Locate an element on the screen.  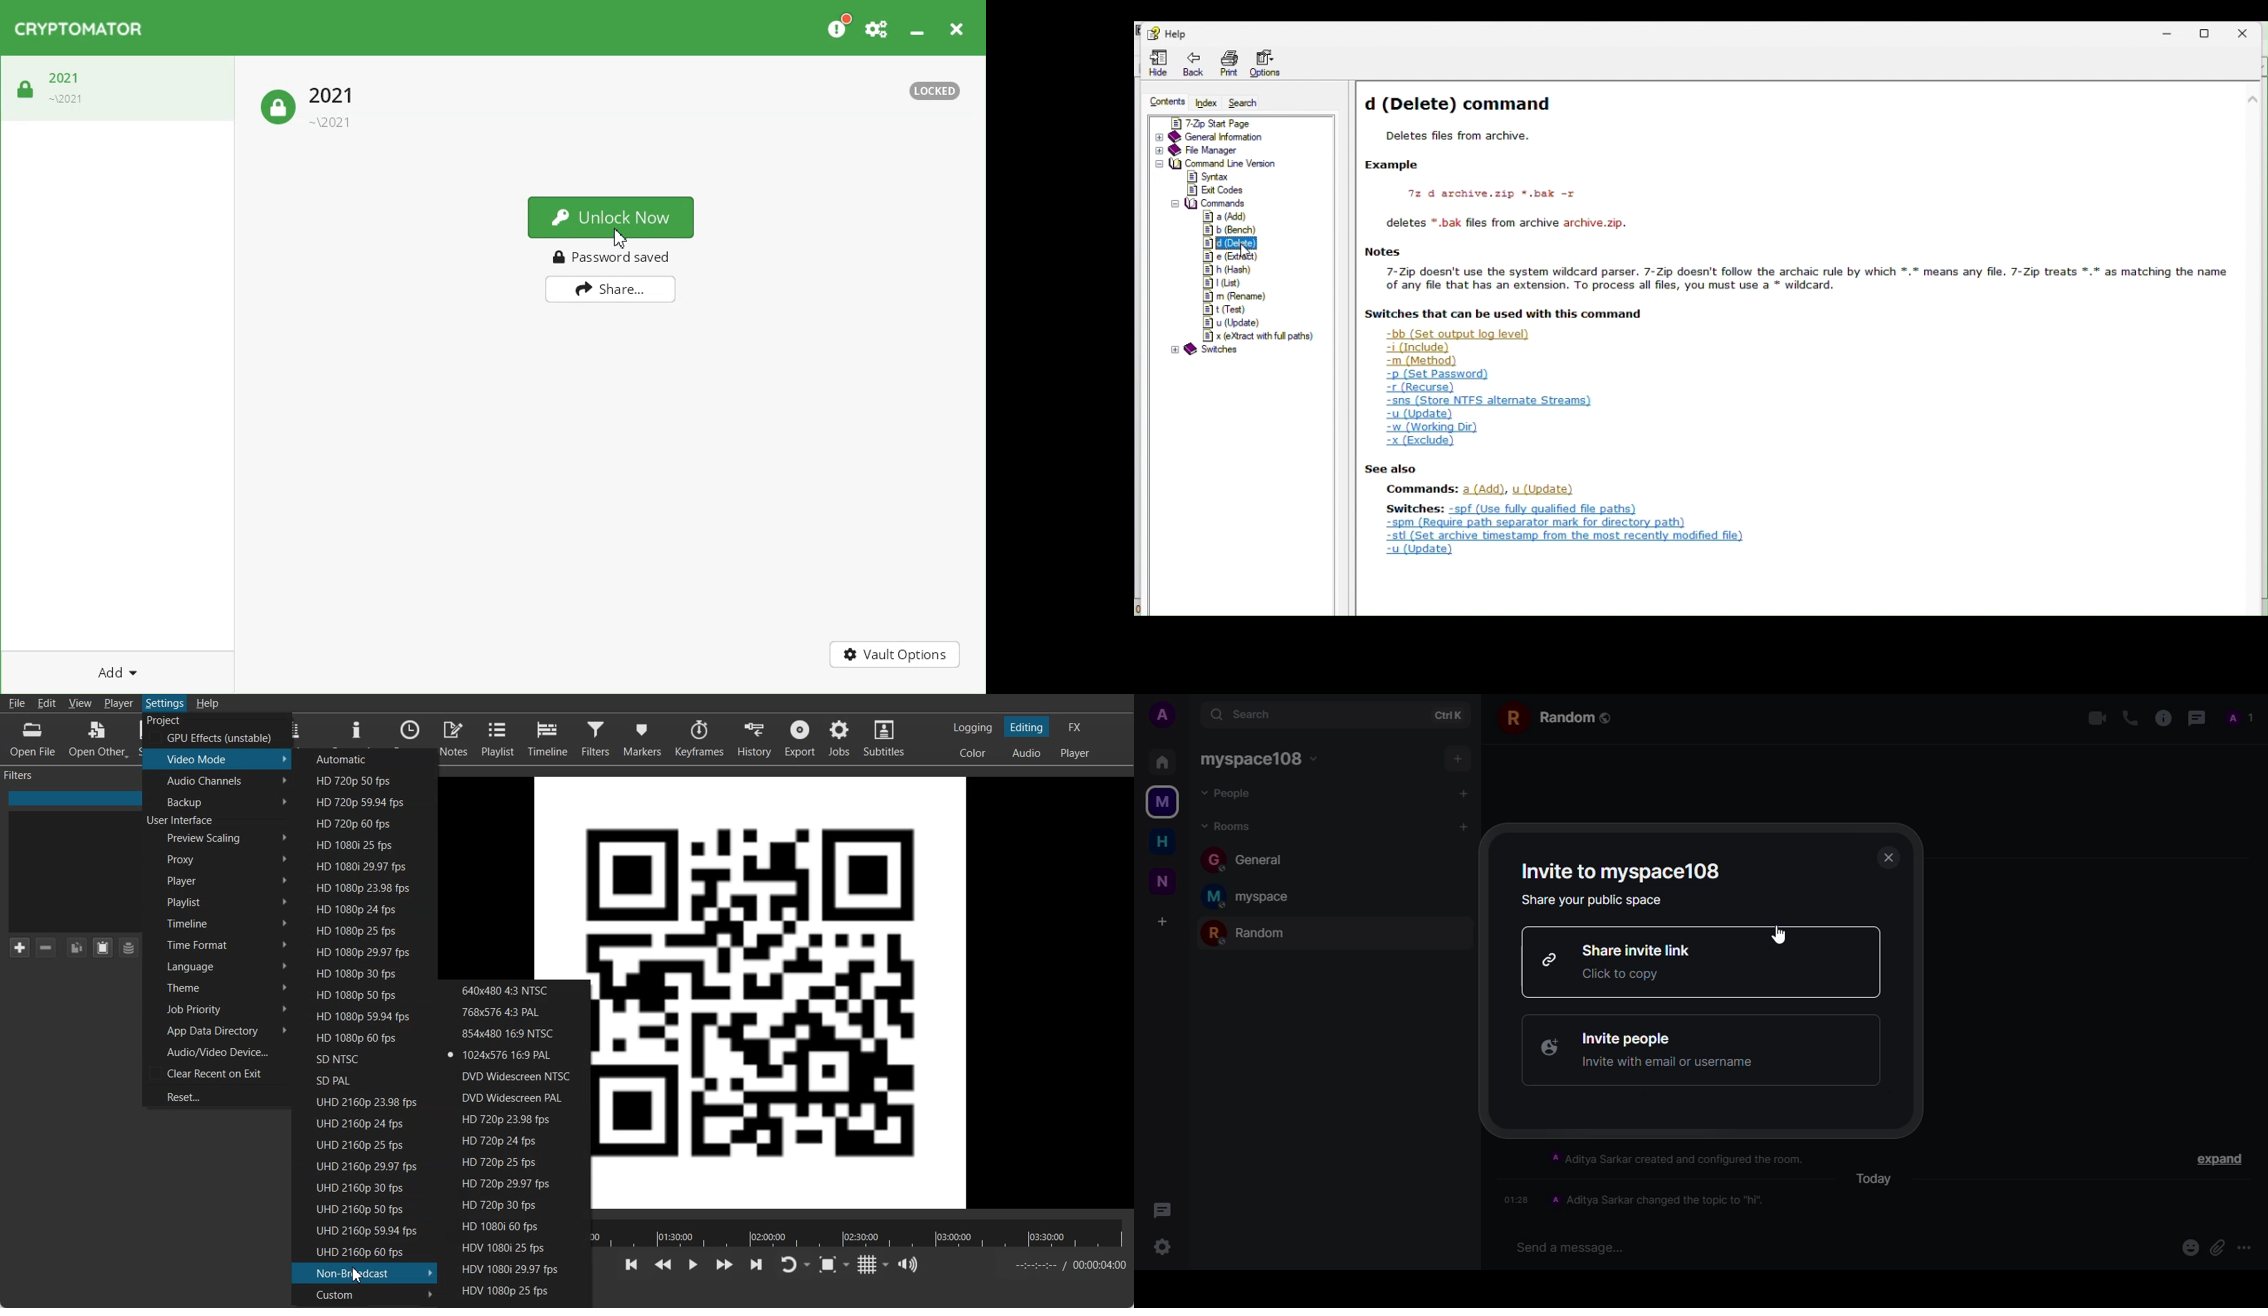
HD 720p 50 fps is located at coordinates (365, 780).